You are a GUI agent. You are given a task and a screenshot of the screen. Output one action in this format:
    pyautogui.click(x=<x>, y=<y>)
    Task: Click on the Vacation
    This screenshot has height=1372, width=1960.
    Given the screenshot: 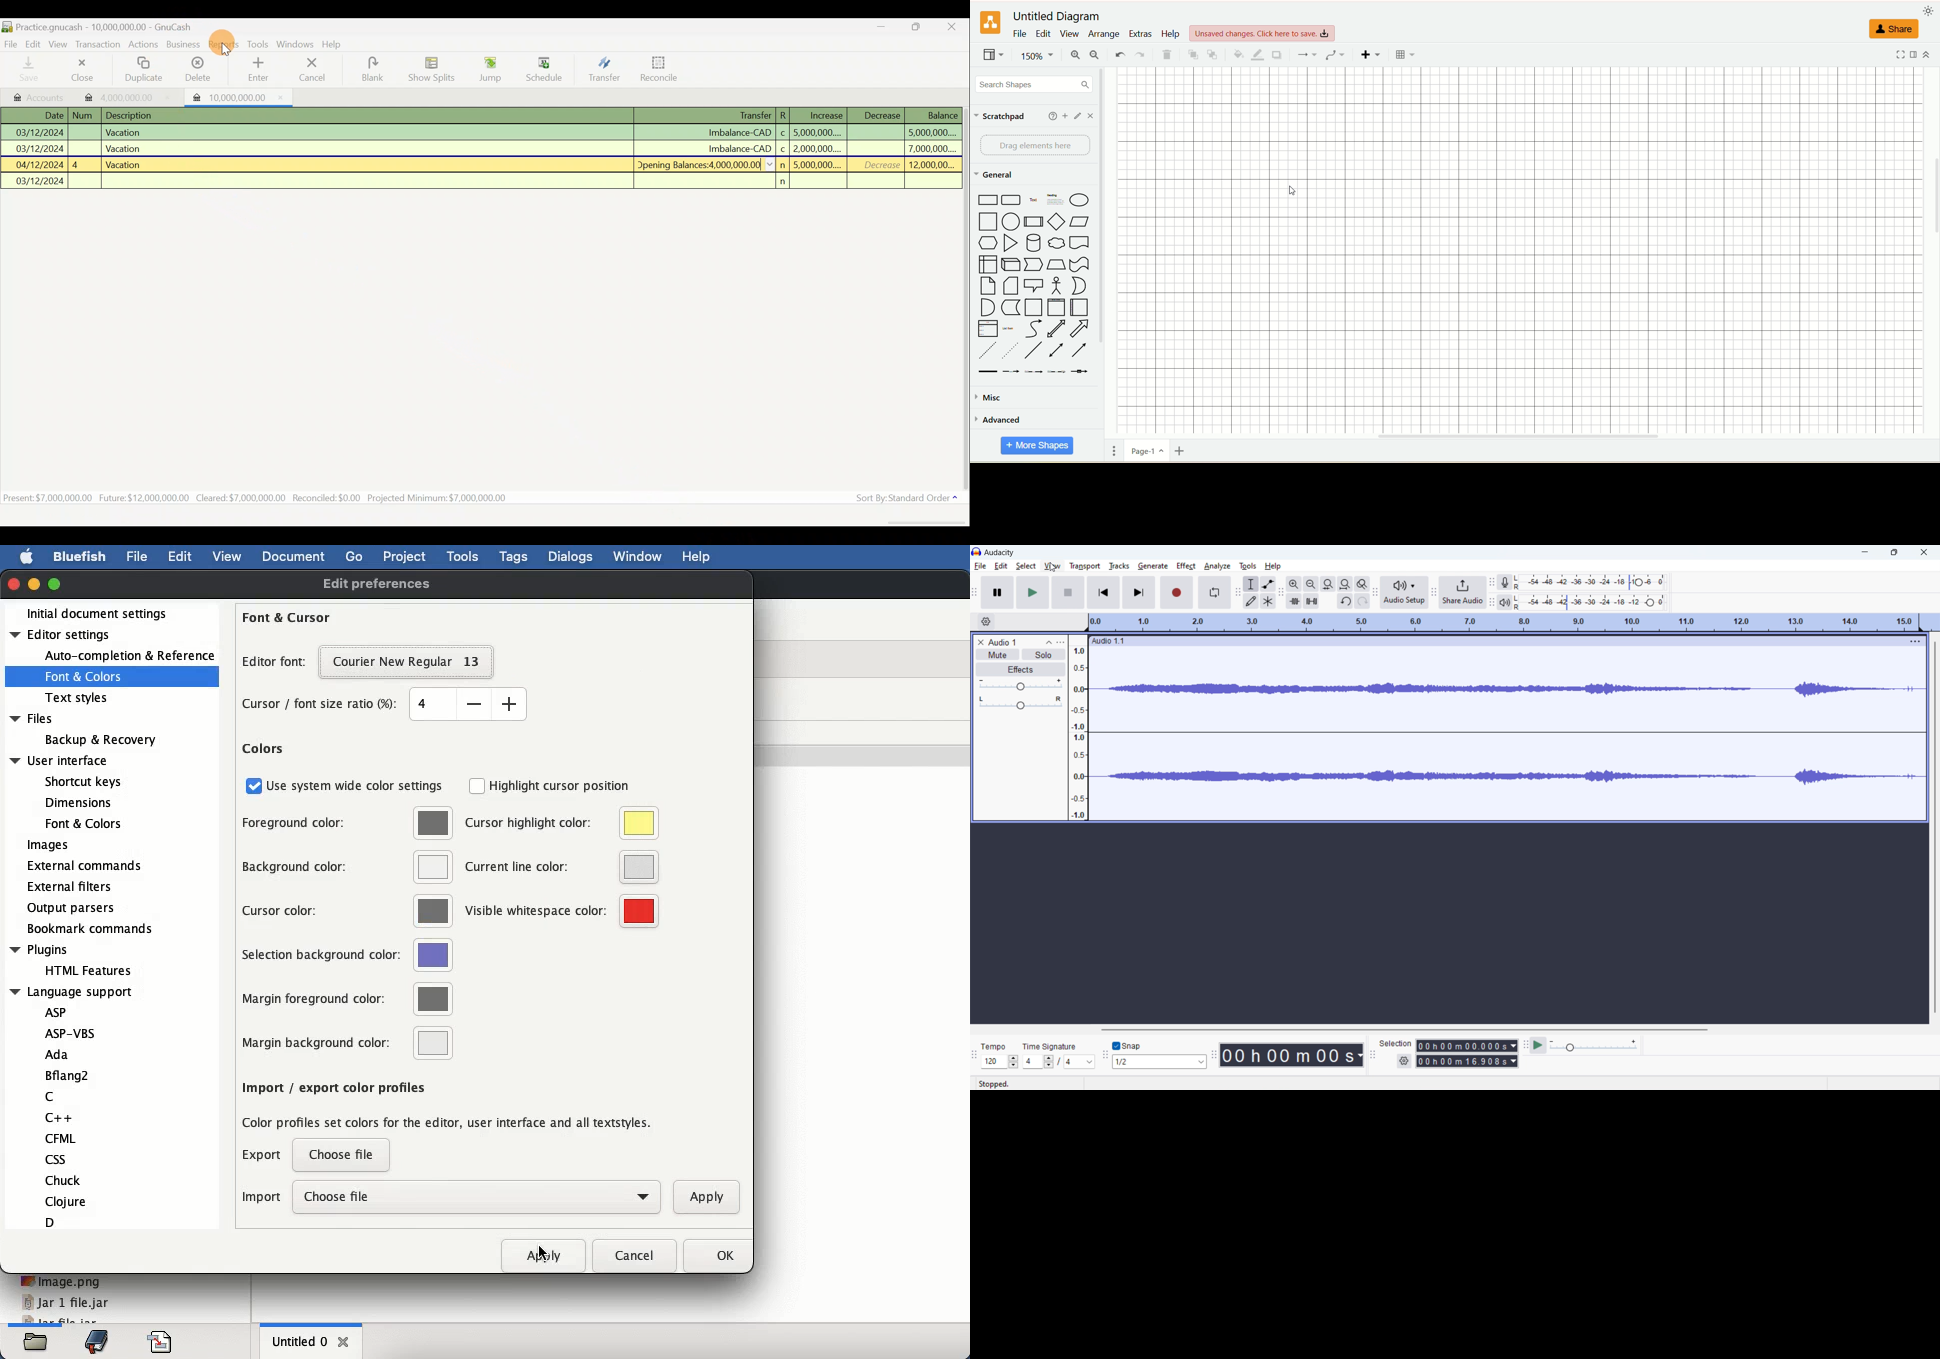 What is the action you would take?
    pyautogui.click(x=122, y=149)
    